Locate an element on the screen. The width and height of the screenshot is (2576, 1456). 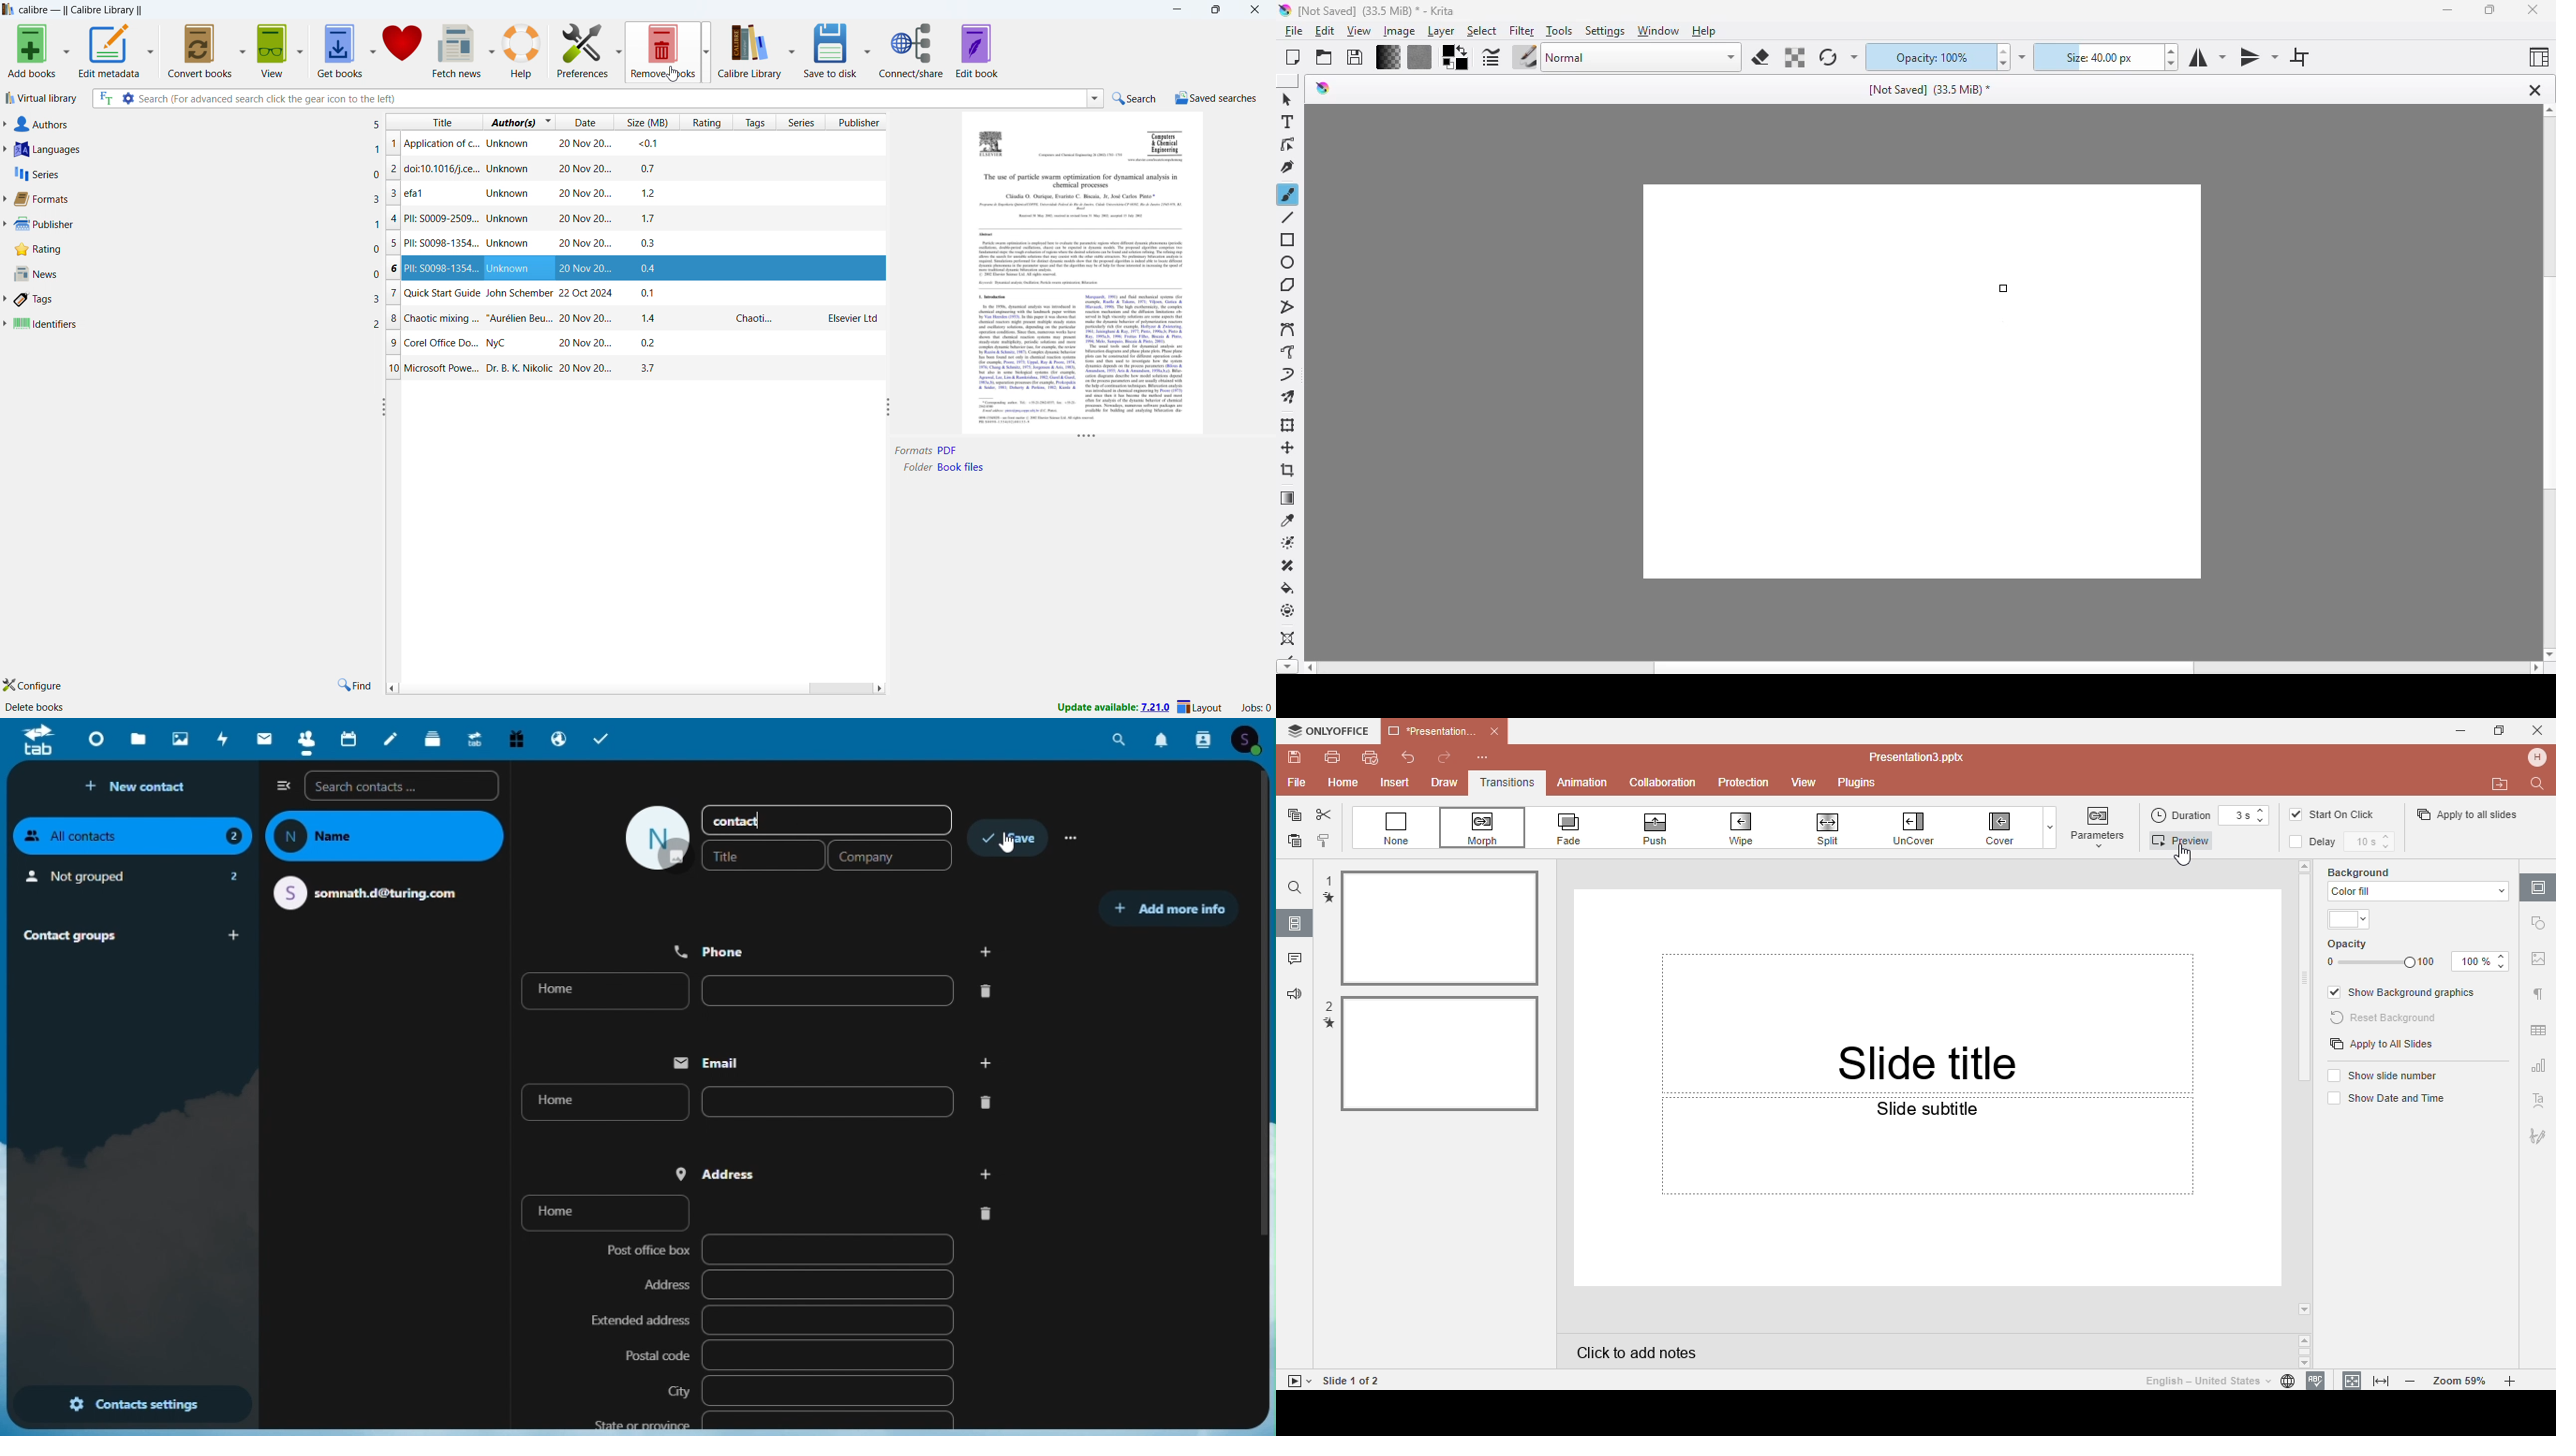
Signature setting is located at coordinates (2537, 1133).